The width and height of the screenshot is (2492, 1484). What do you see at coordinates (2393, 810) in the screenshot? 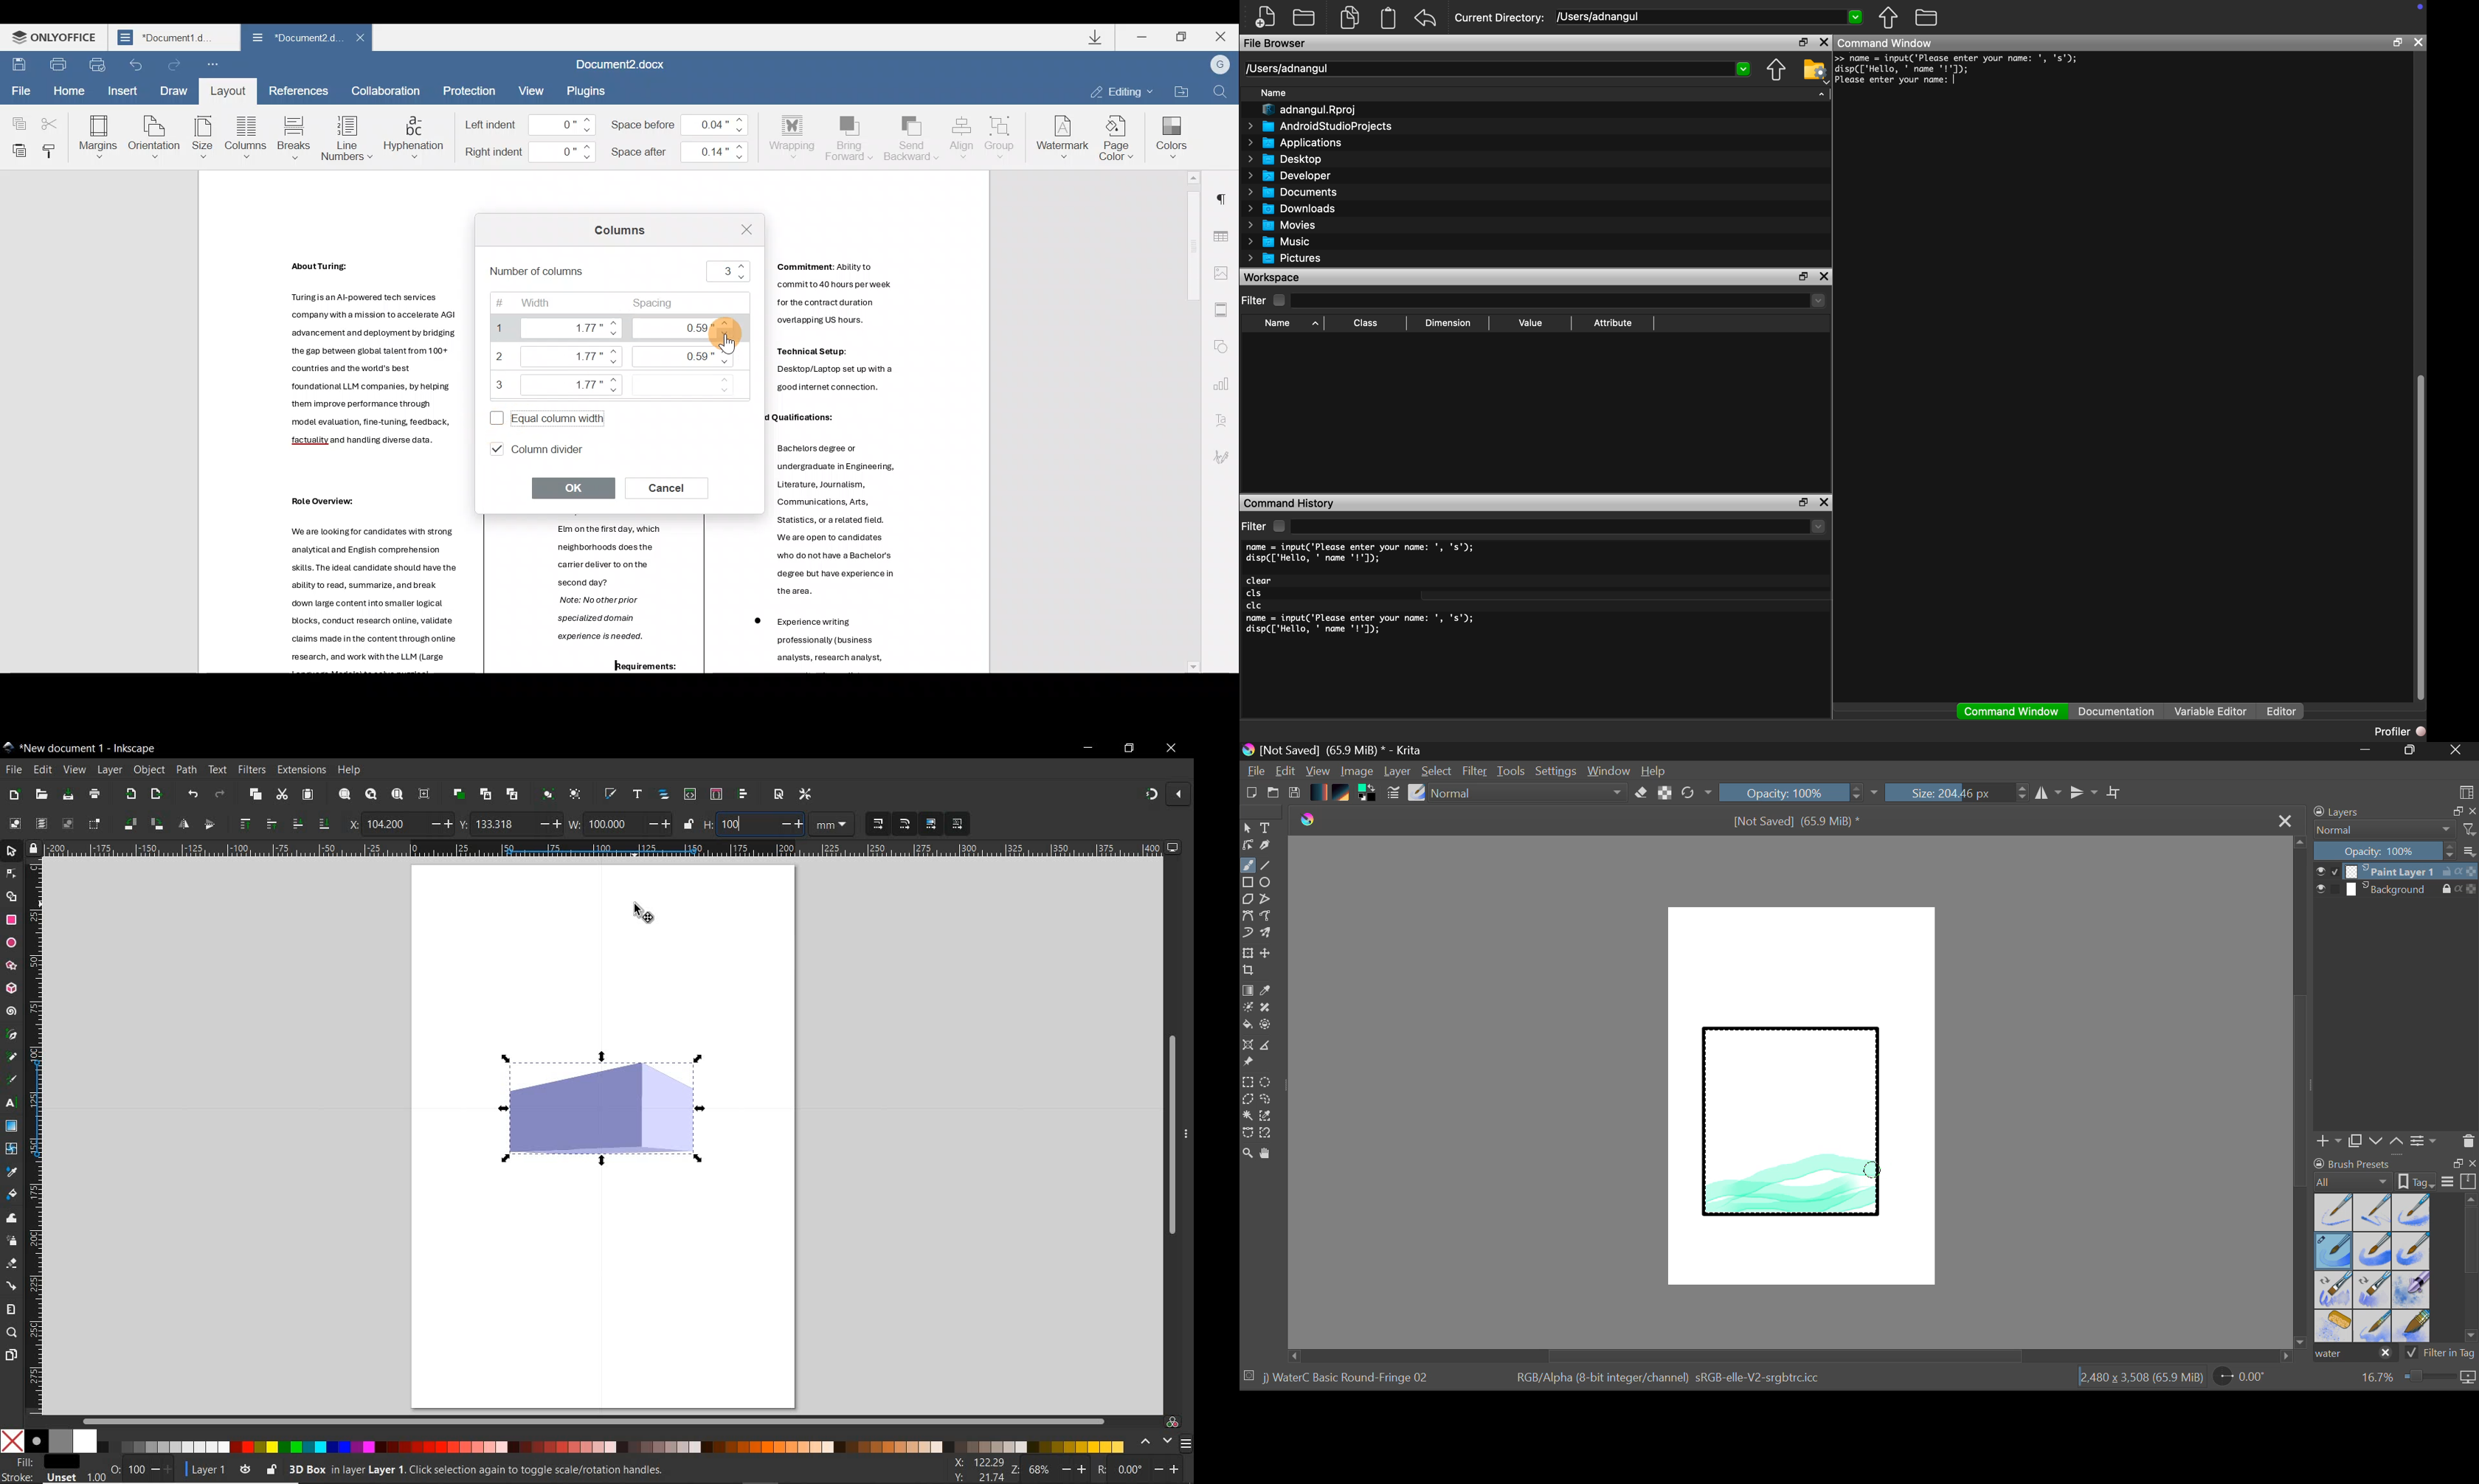
I see `Layers Docket Tab` at bounding box center [2393, 810].